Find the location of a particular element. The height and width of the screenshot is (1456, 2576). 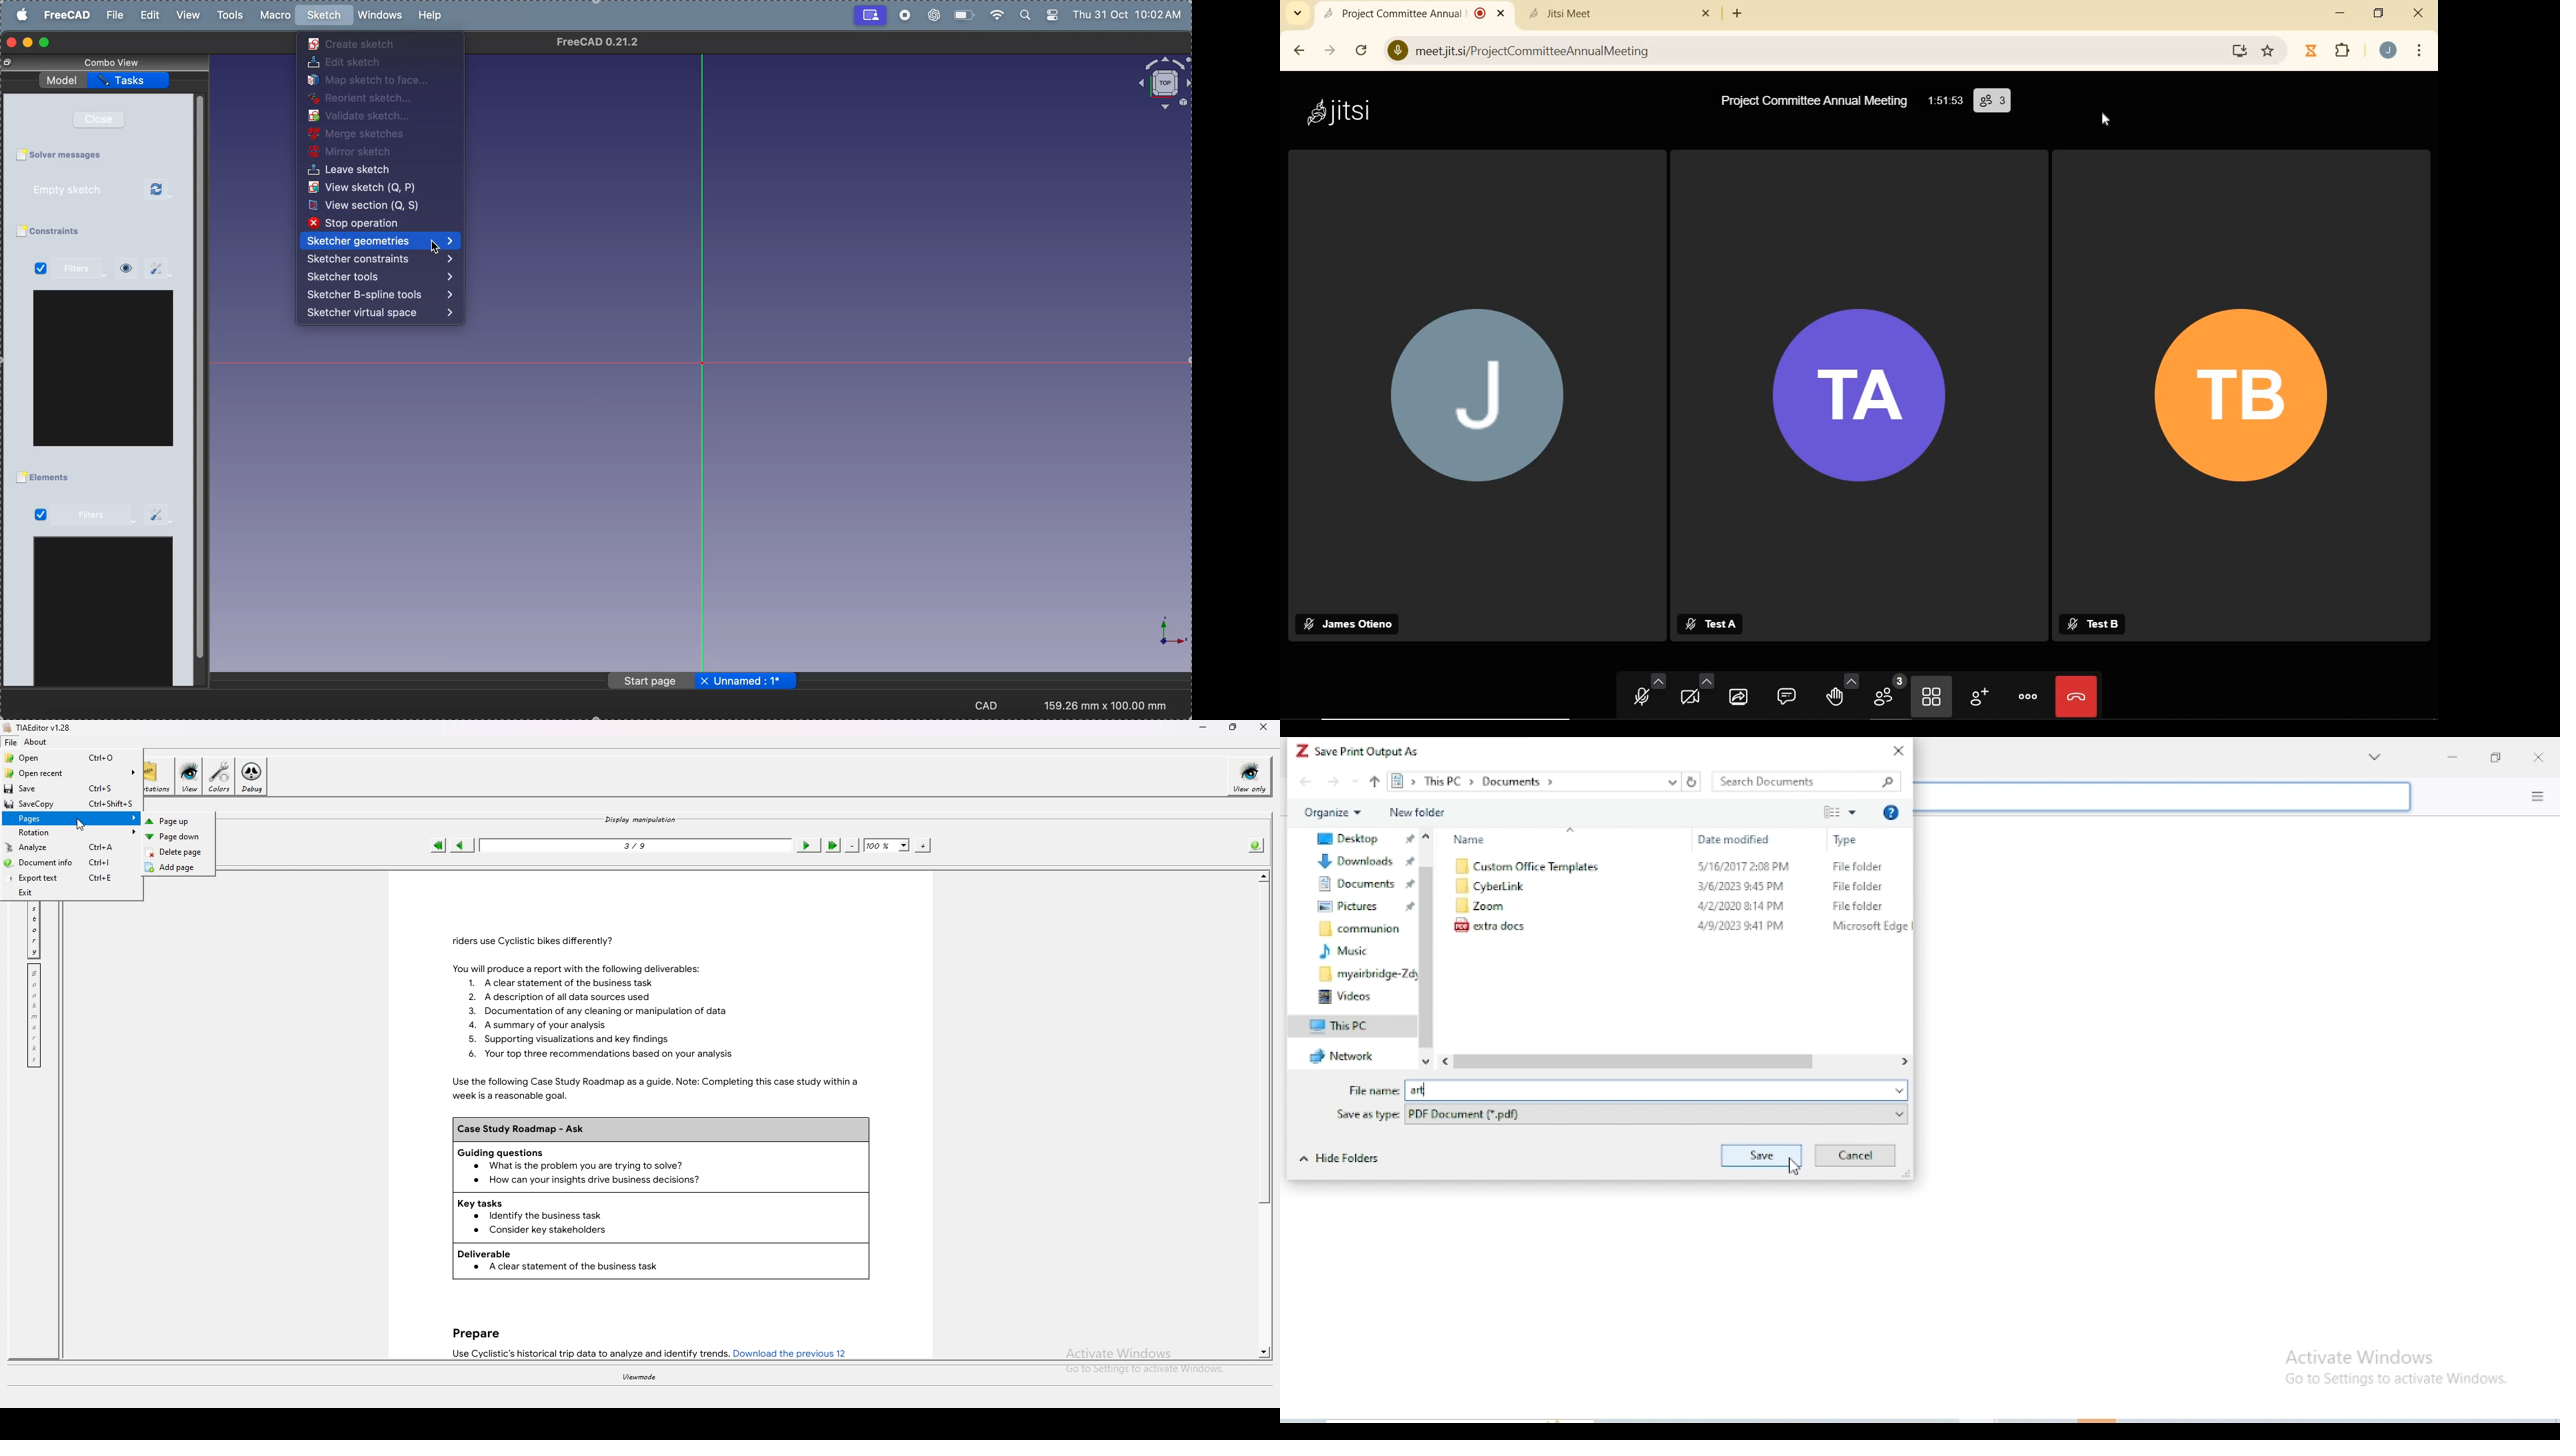

window is located at coordinates (104, 614).